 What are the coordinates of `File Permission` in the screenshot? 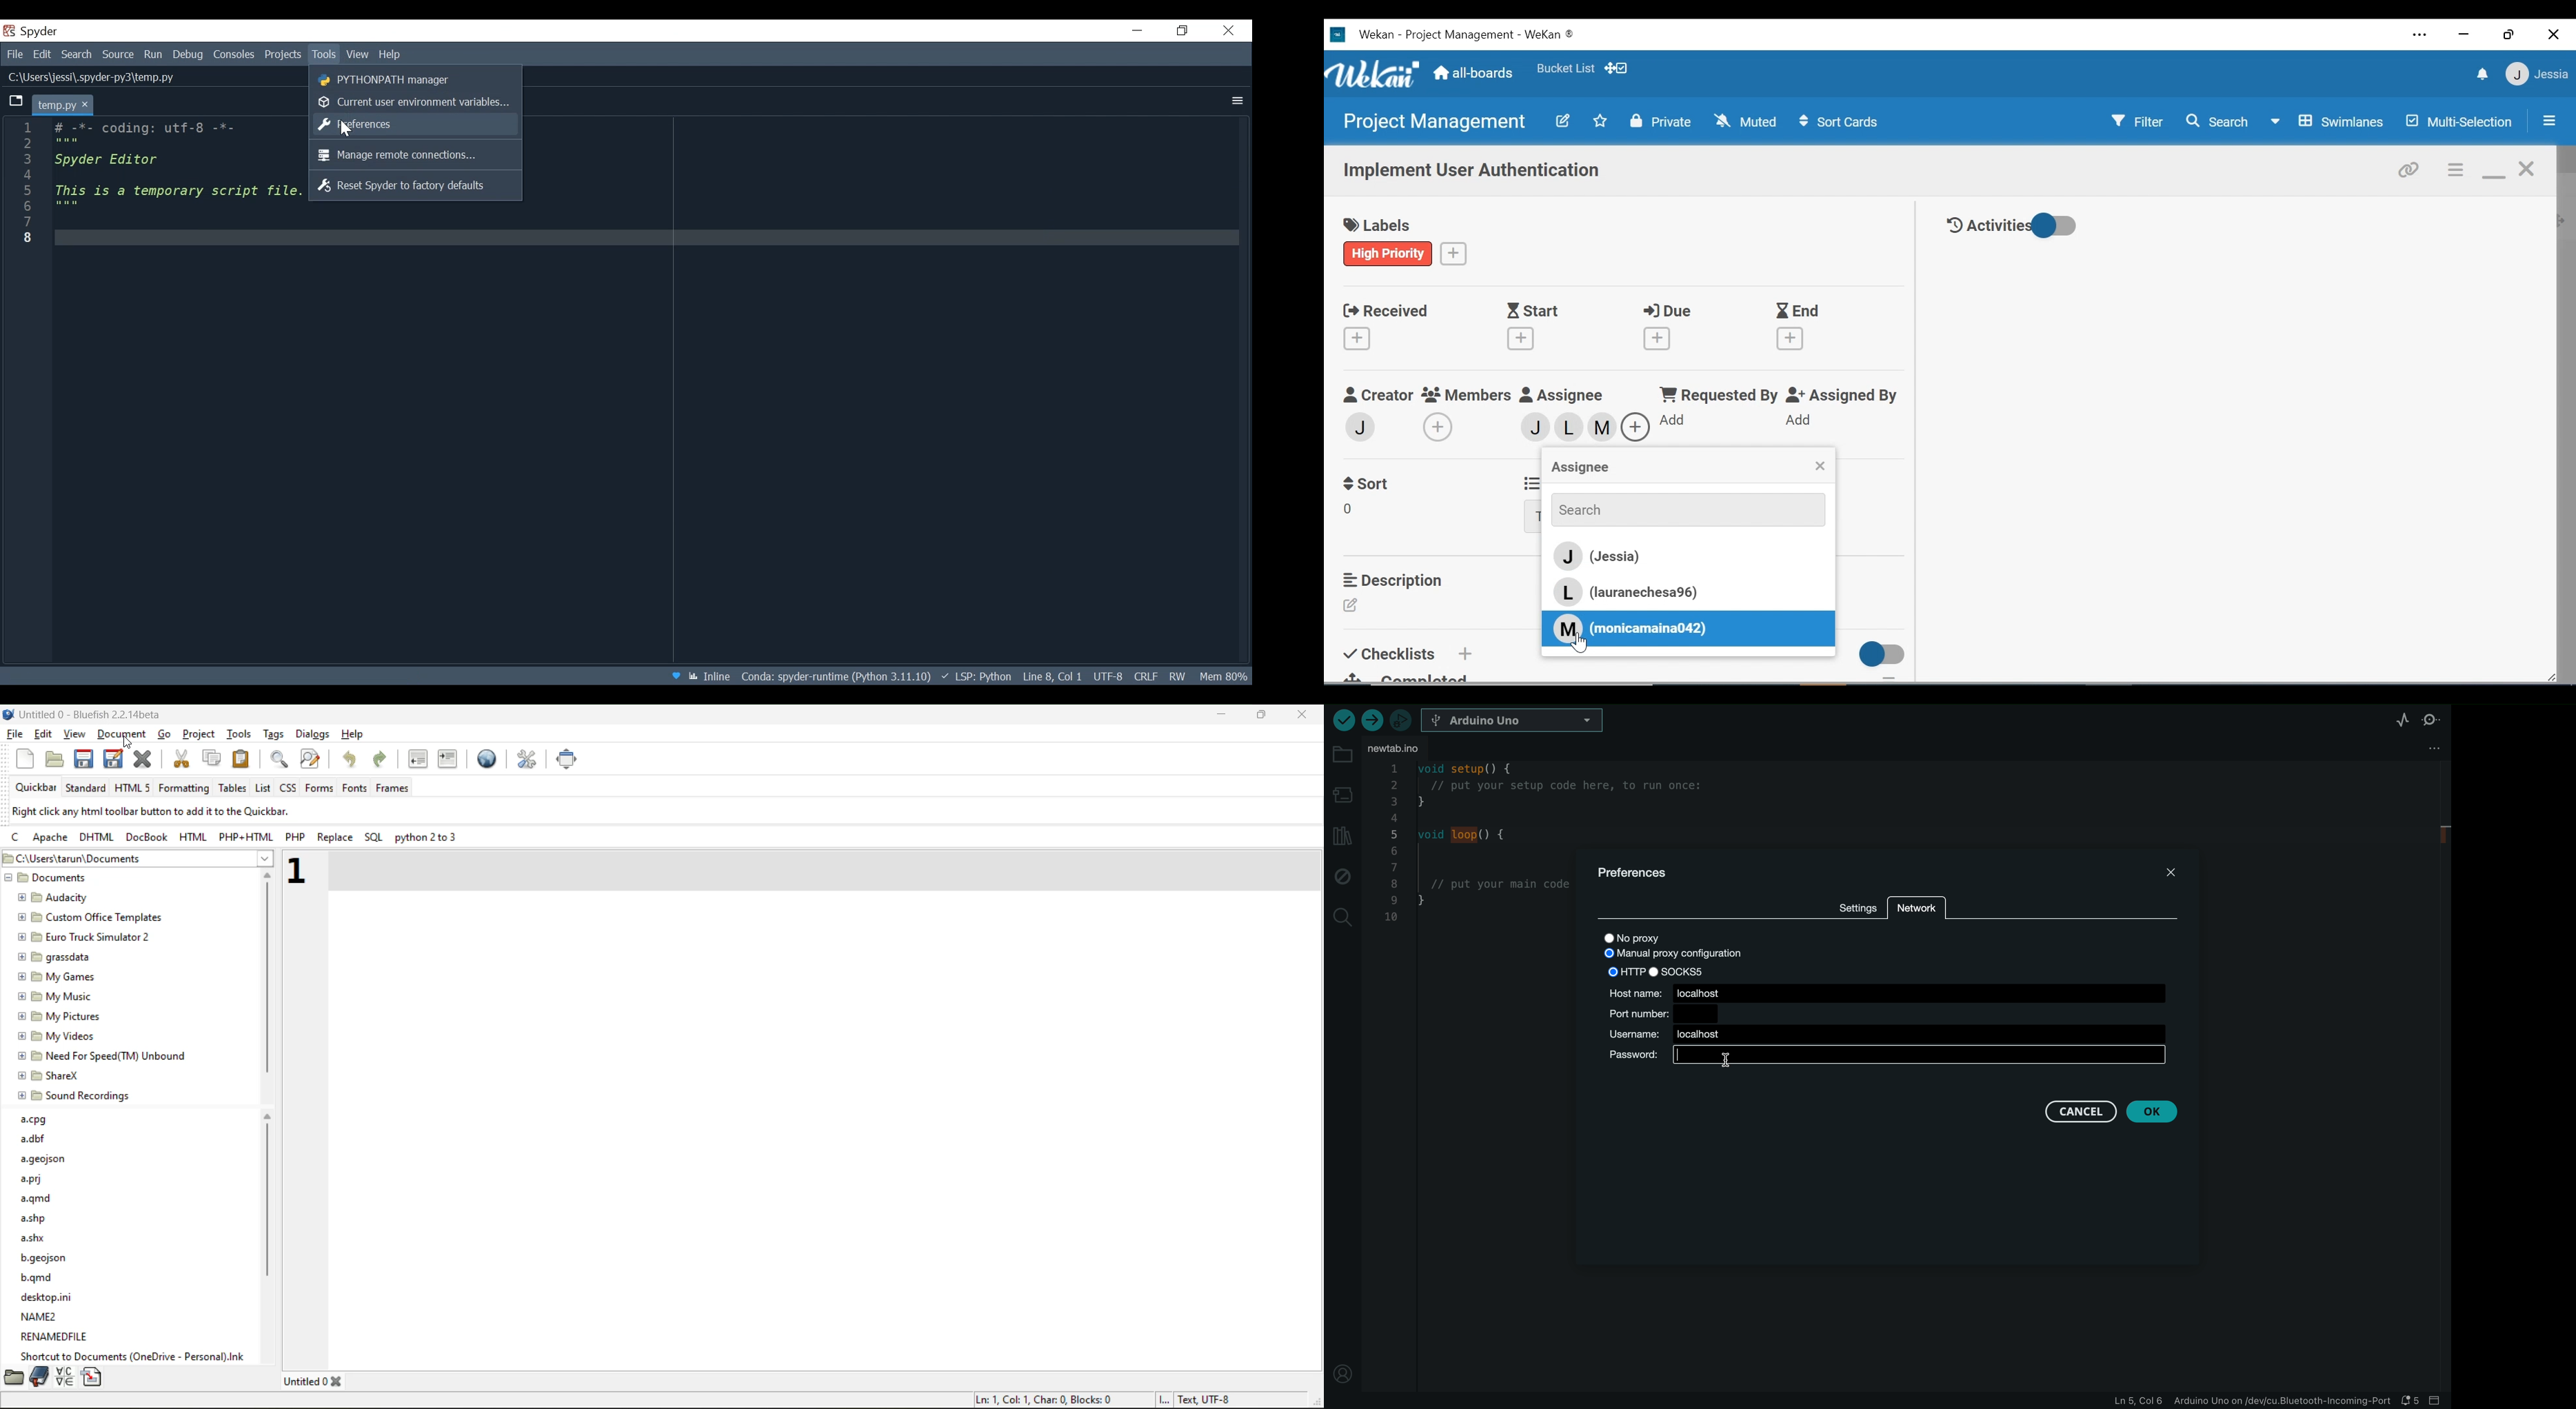 It's located at (1178, 674).